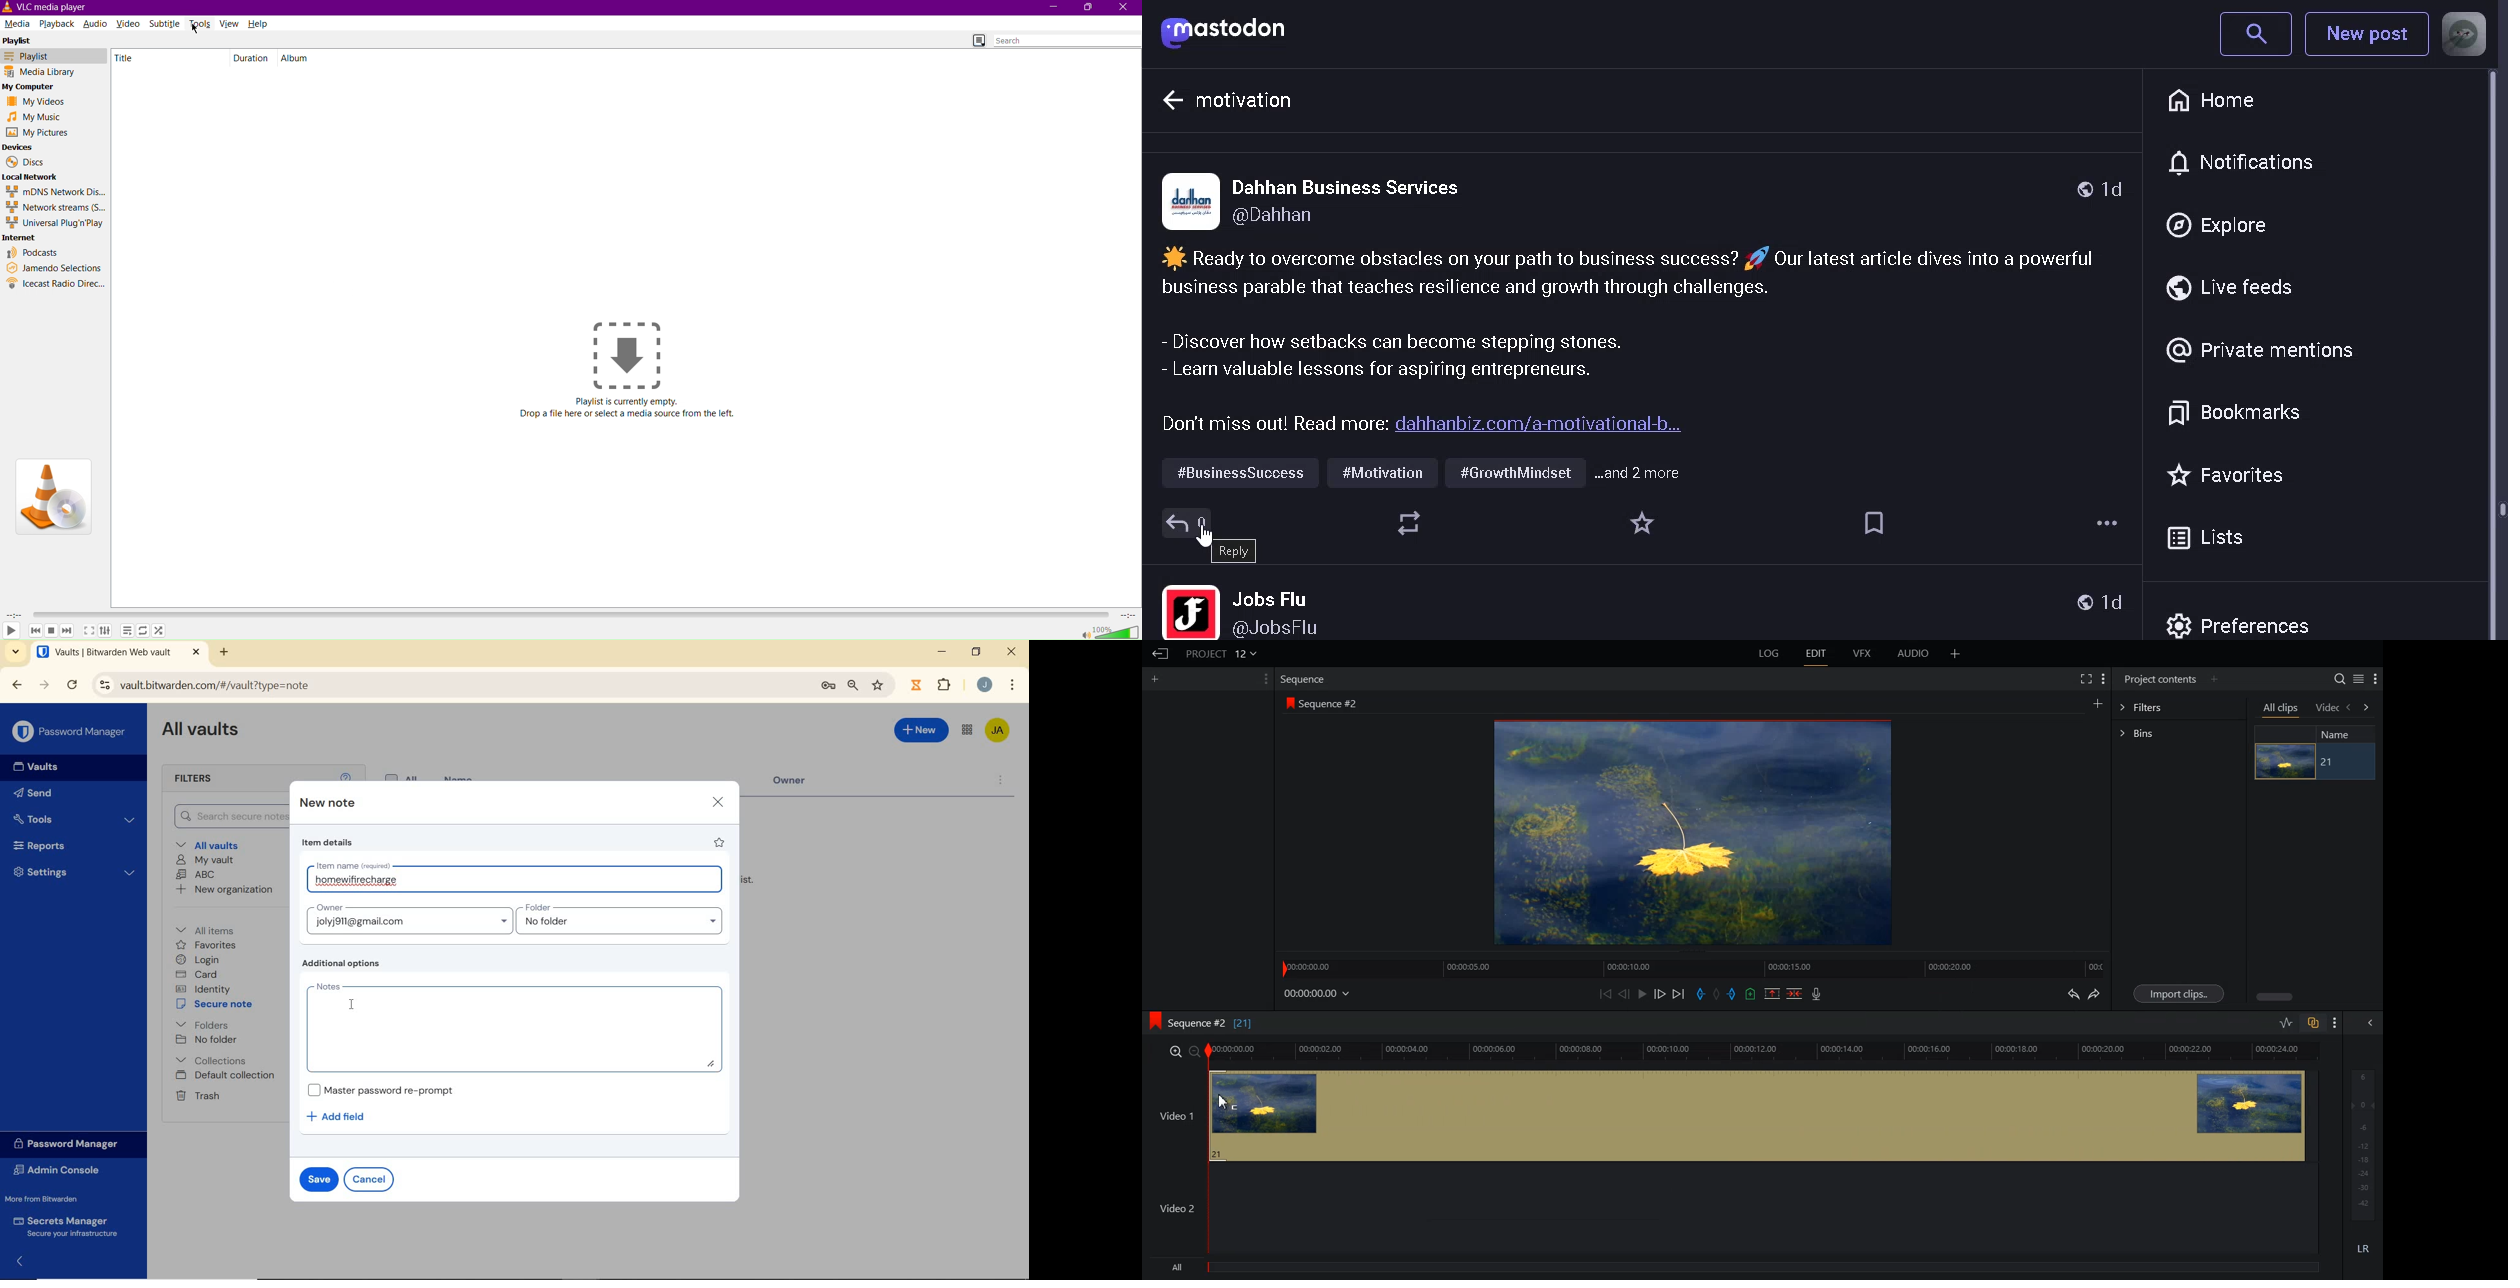  What do you see at coordinates (131, 22) in the screenshot?
I see `Video` at bounding box center [131, 22].